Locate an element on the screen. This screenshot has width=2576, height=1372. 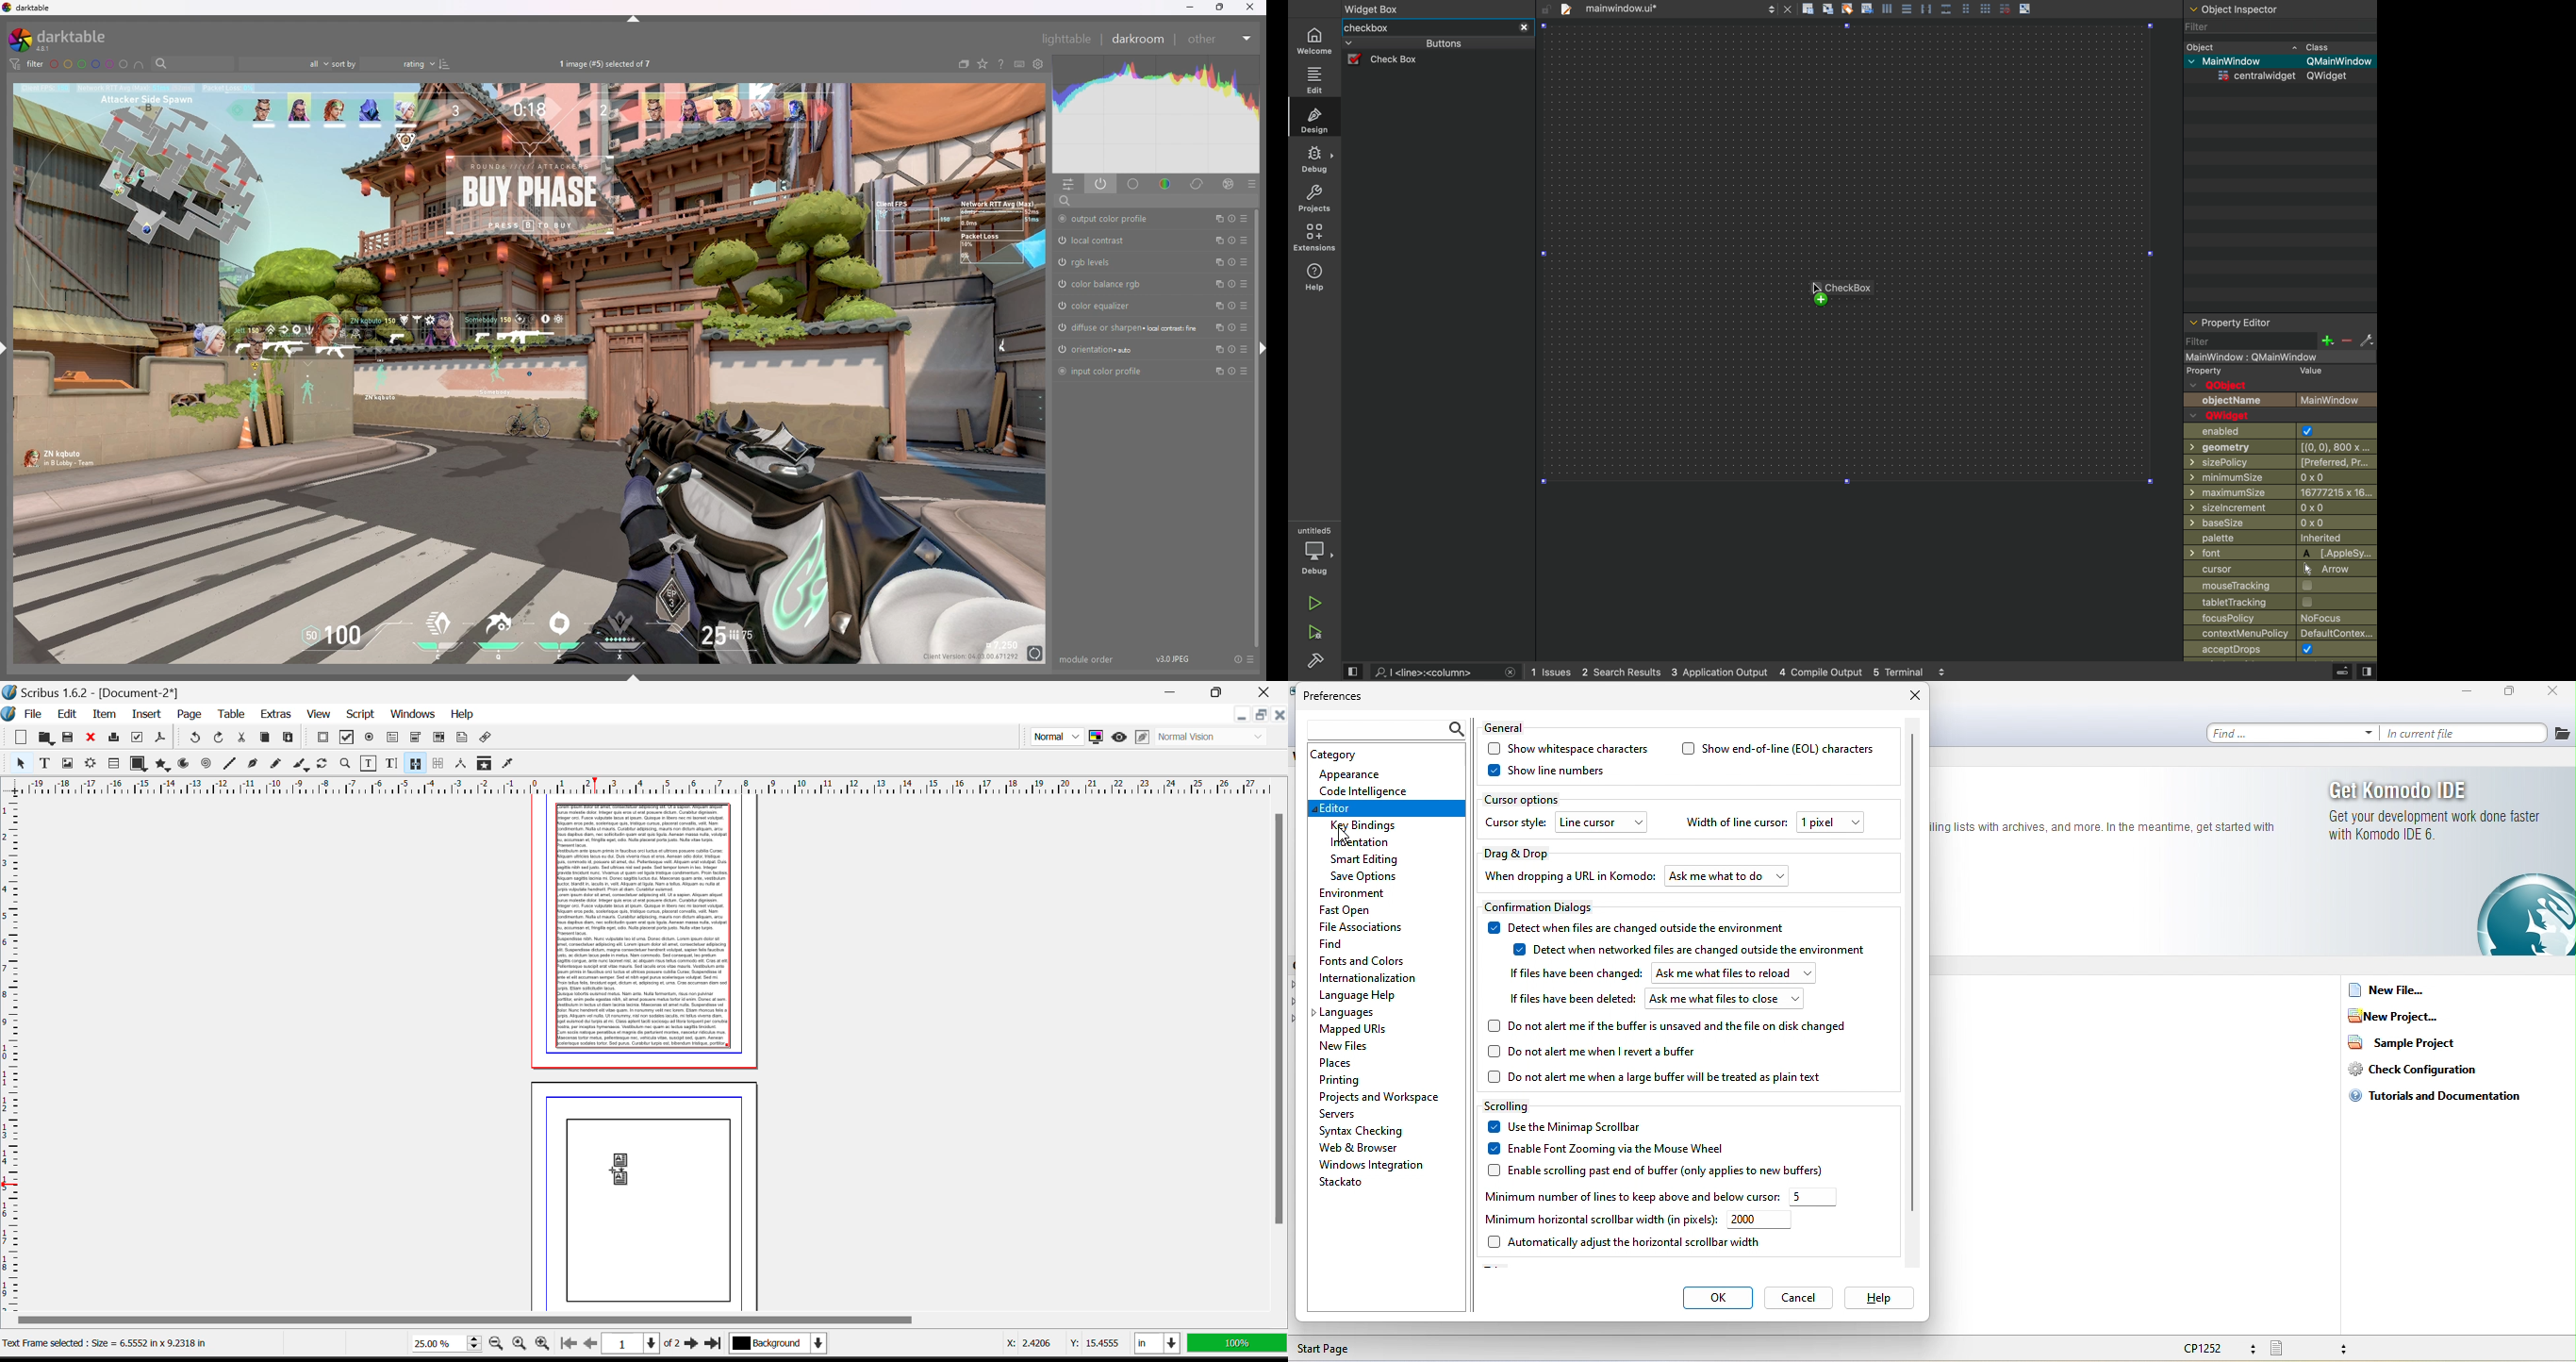
multiple instances actions is located at coordinates (1216, 306).